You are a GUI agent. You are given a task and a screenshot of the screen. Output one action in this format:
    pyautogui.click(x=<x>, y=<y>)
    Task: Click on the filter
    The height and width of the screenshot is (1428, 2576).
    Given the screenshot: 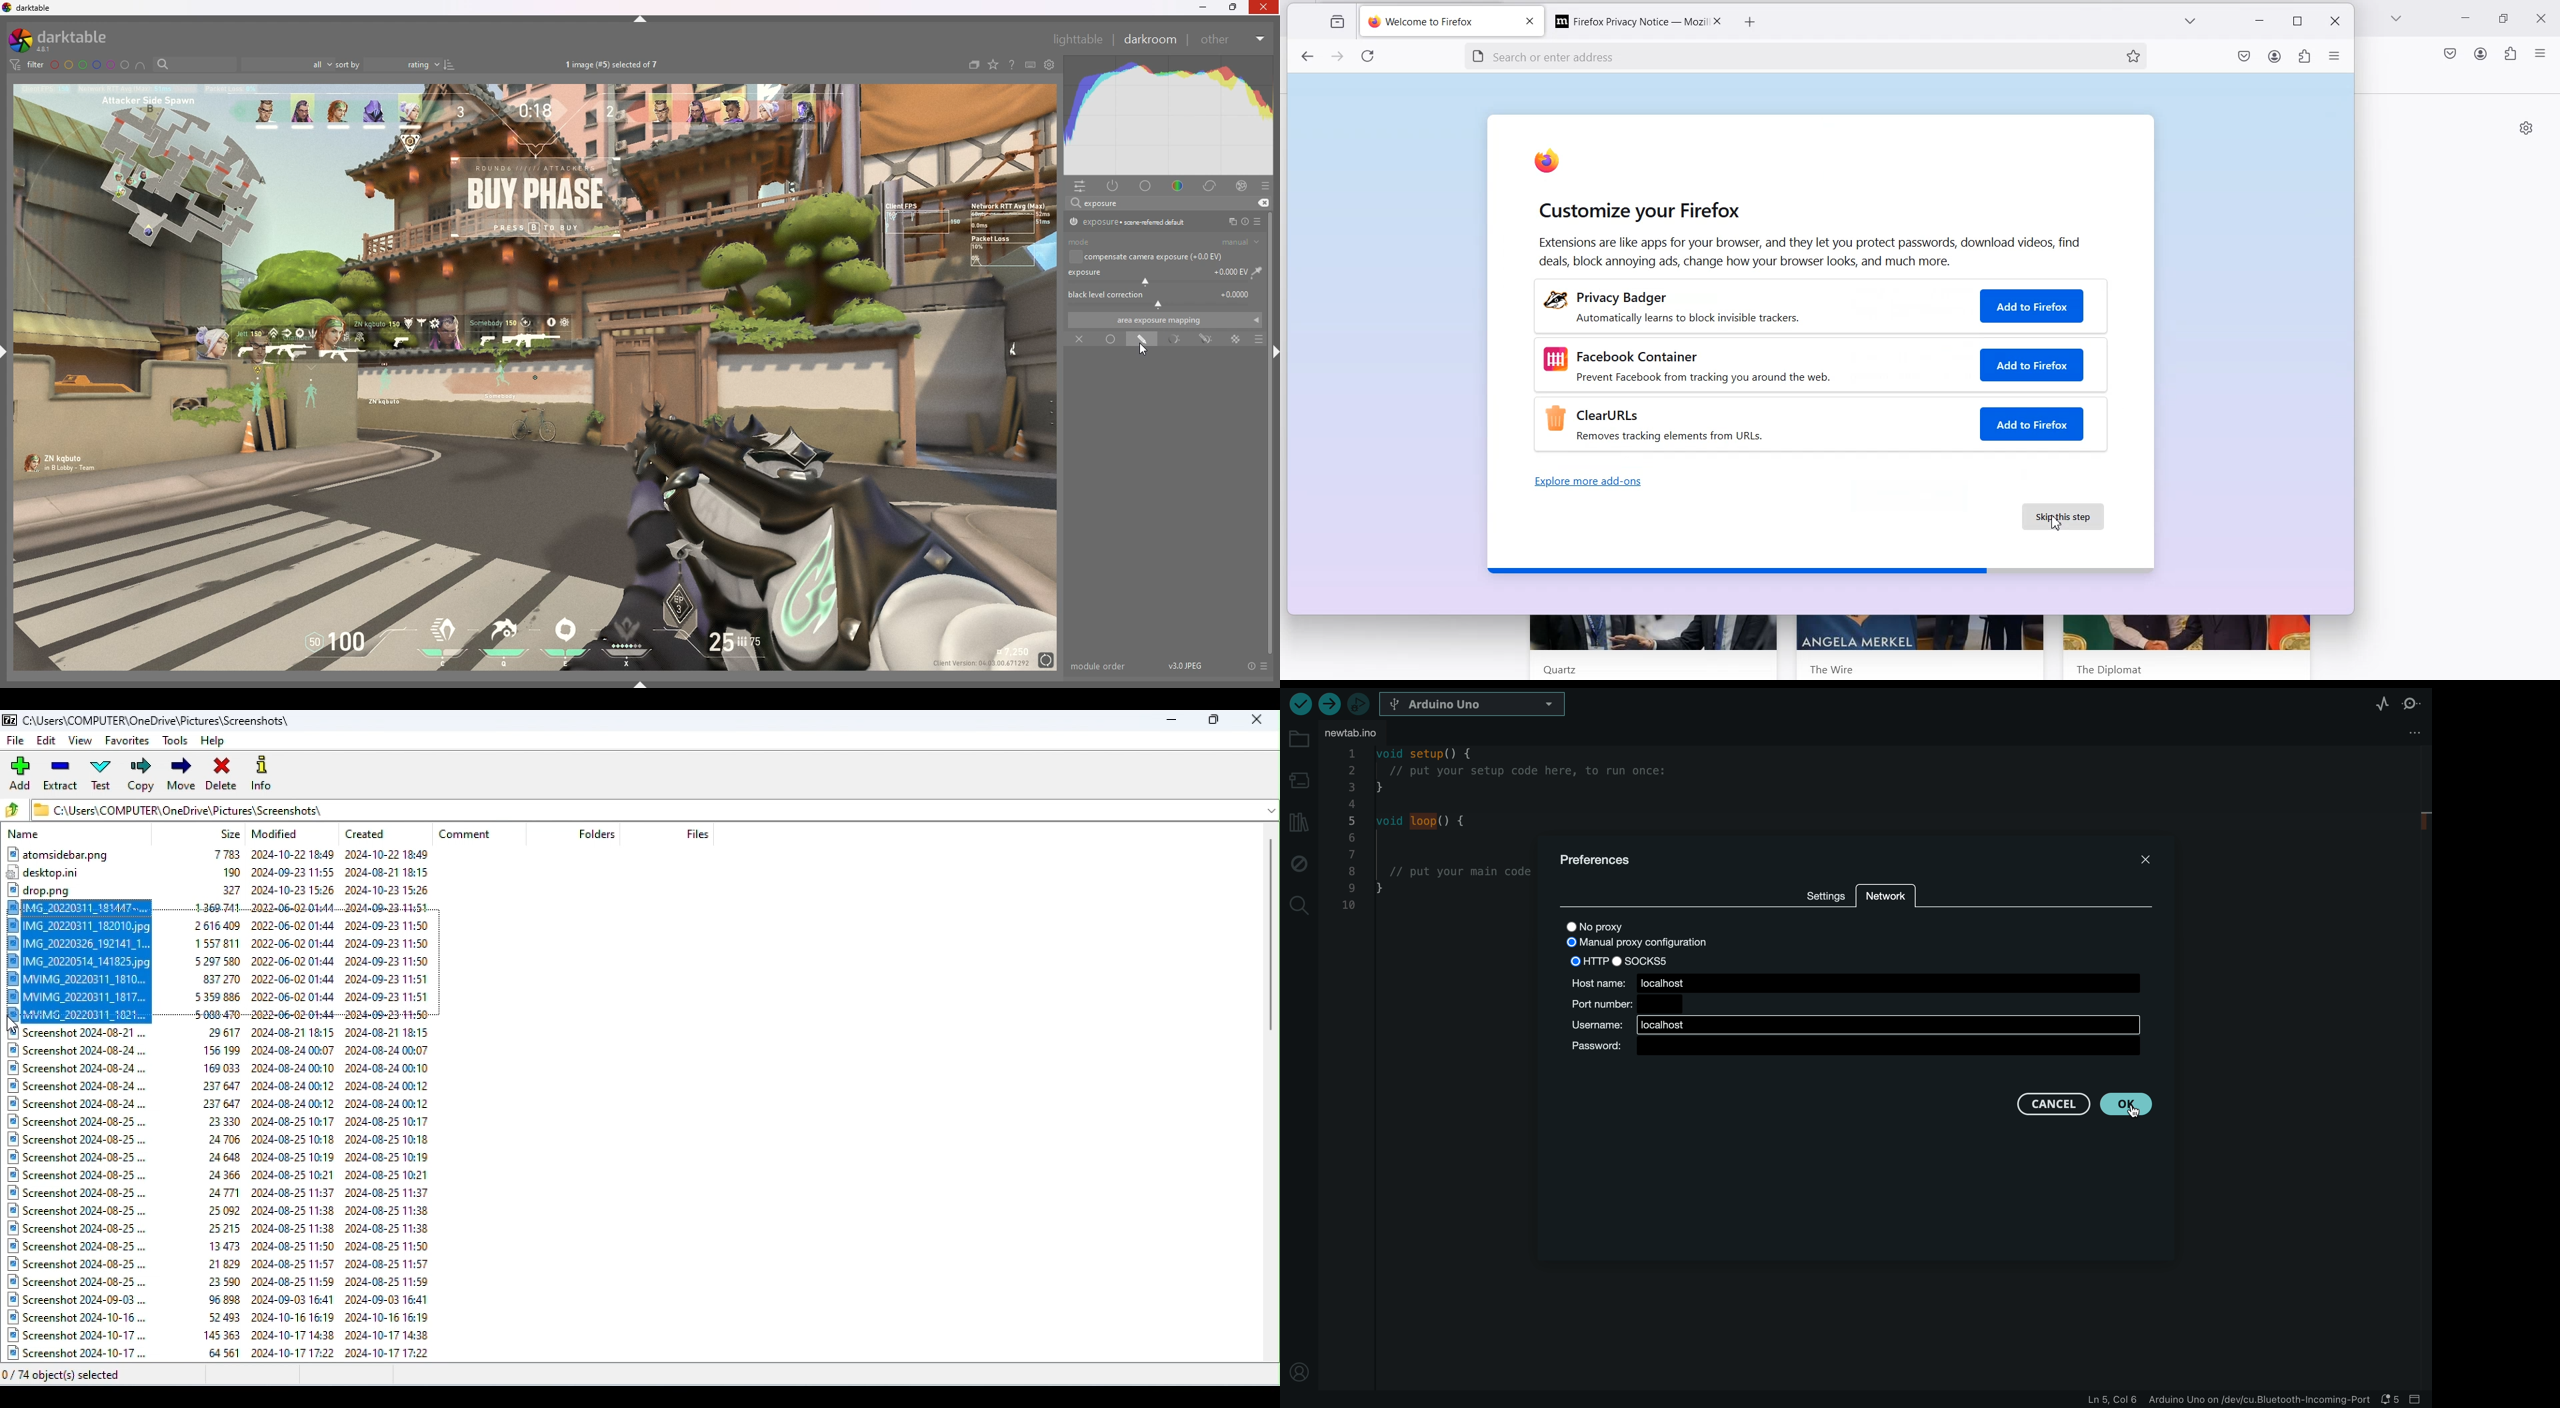 What is the action you would take?
    pyautogui.click(x=28, y=65)
    